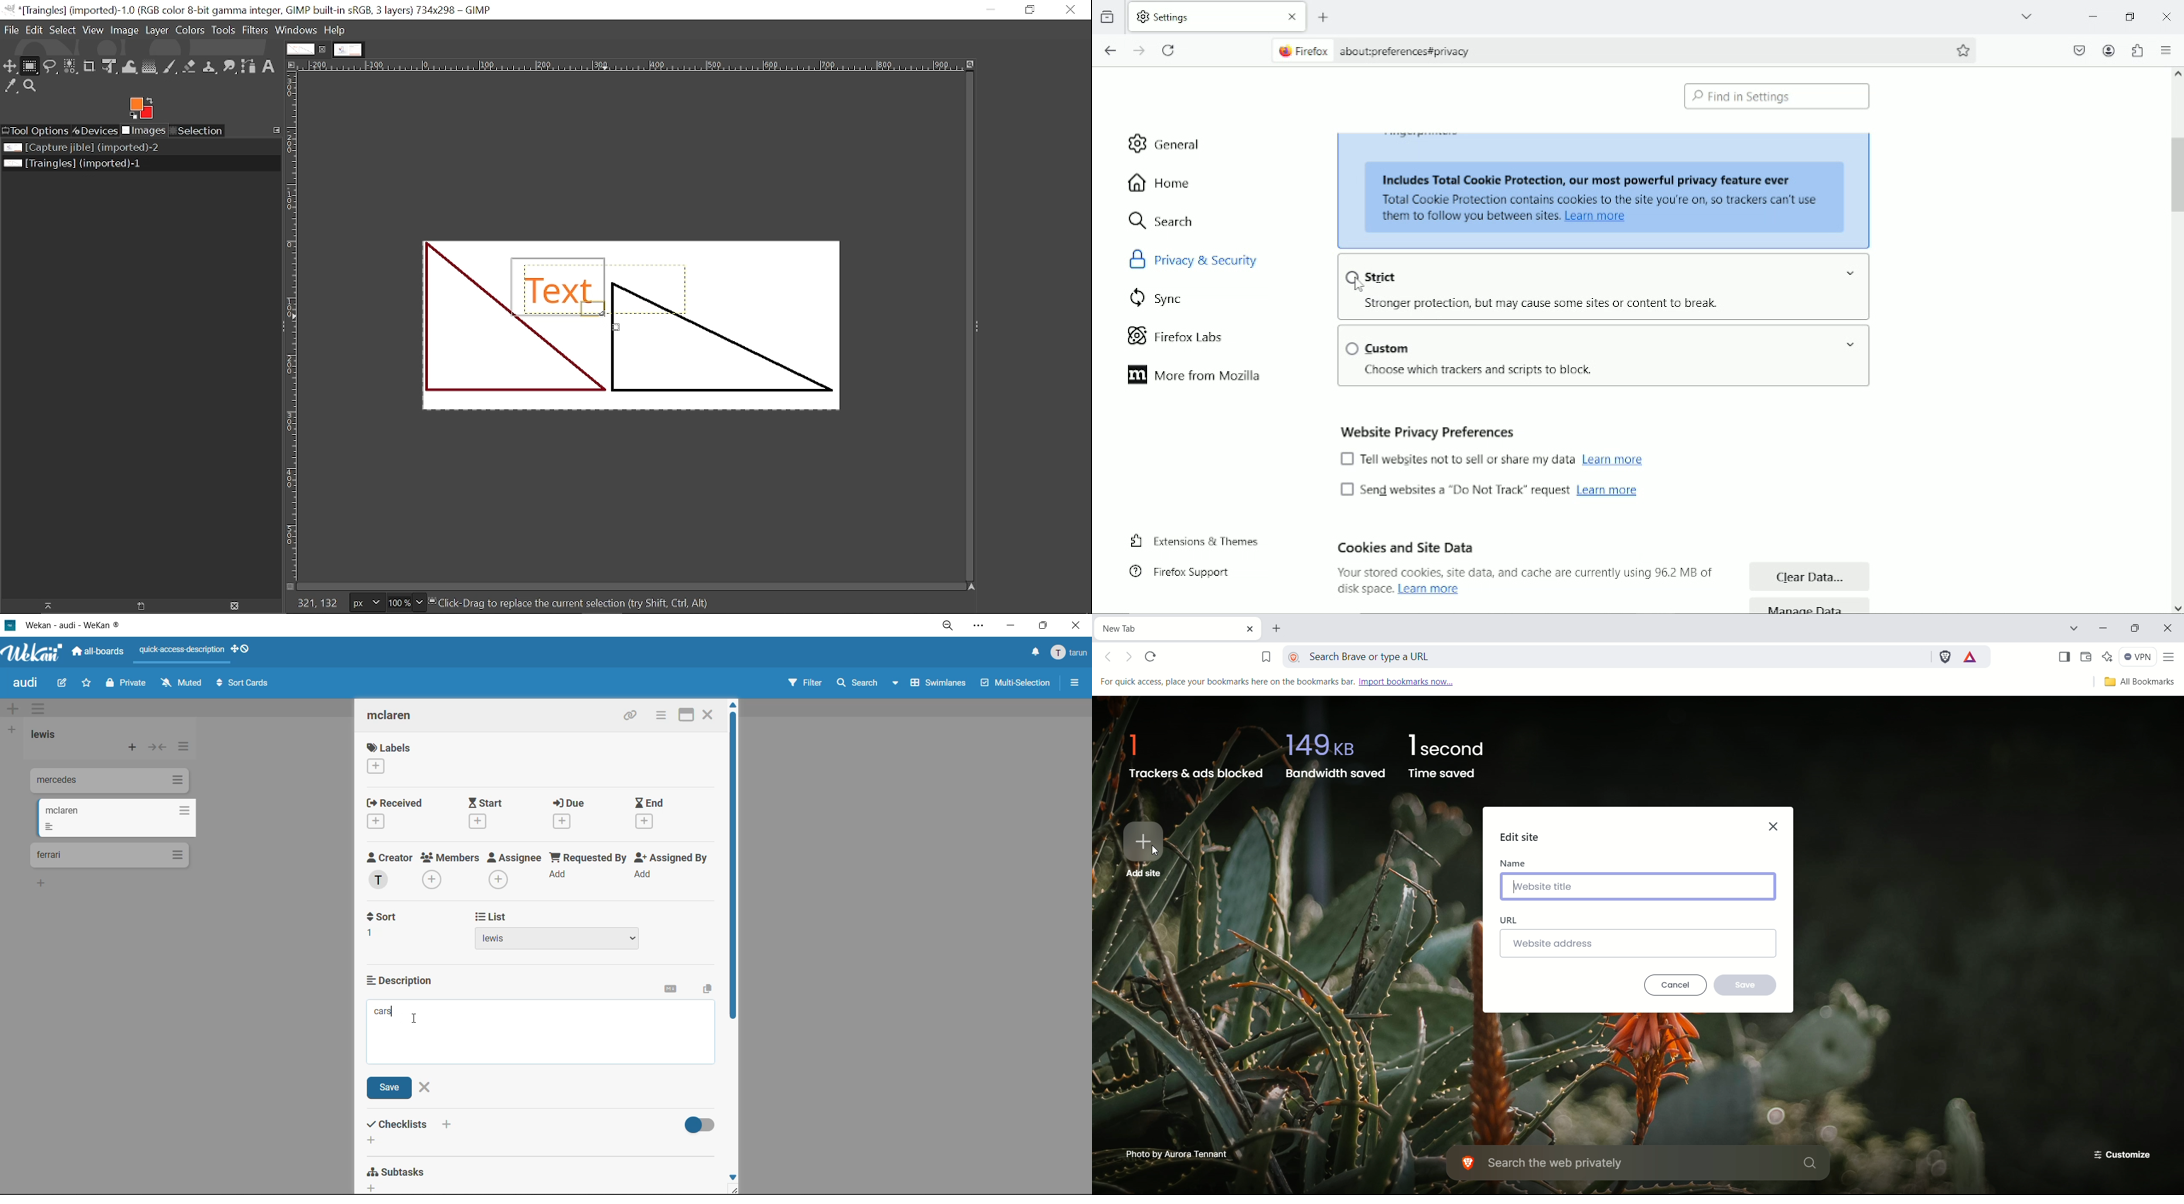 This screenshot has width=2184, height=1204. Describe the element at coordinates (1411, 52) in the screenshot. I see `site` at that location.